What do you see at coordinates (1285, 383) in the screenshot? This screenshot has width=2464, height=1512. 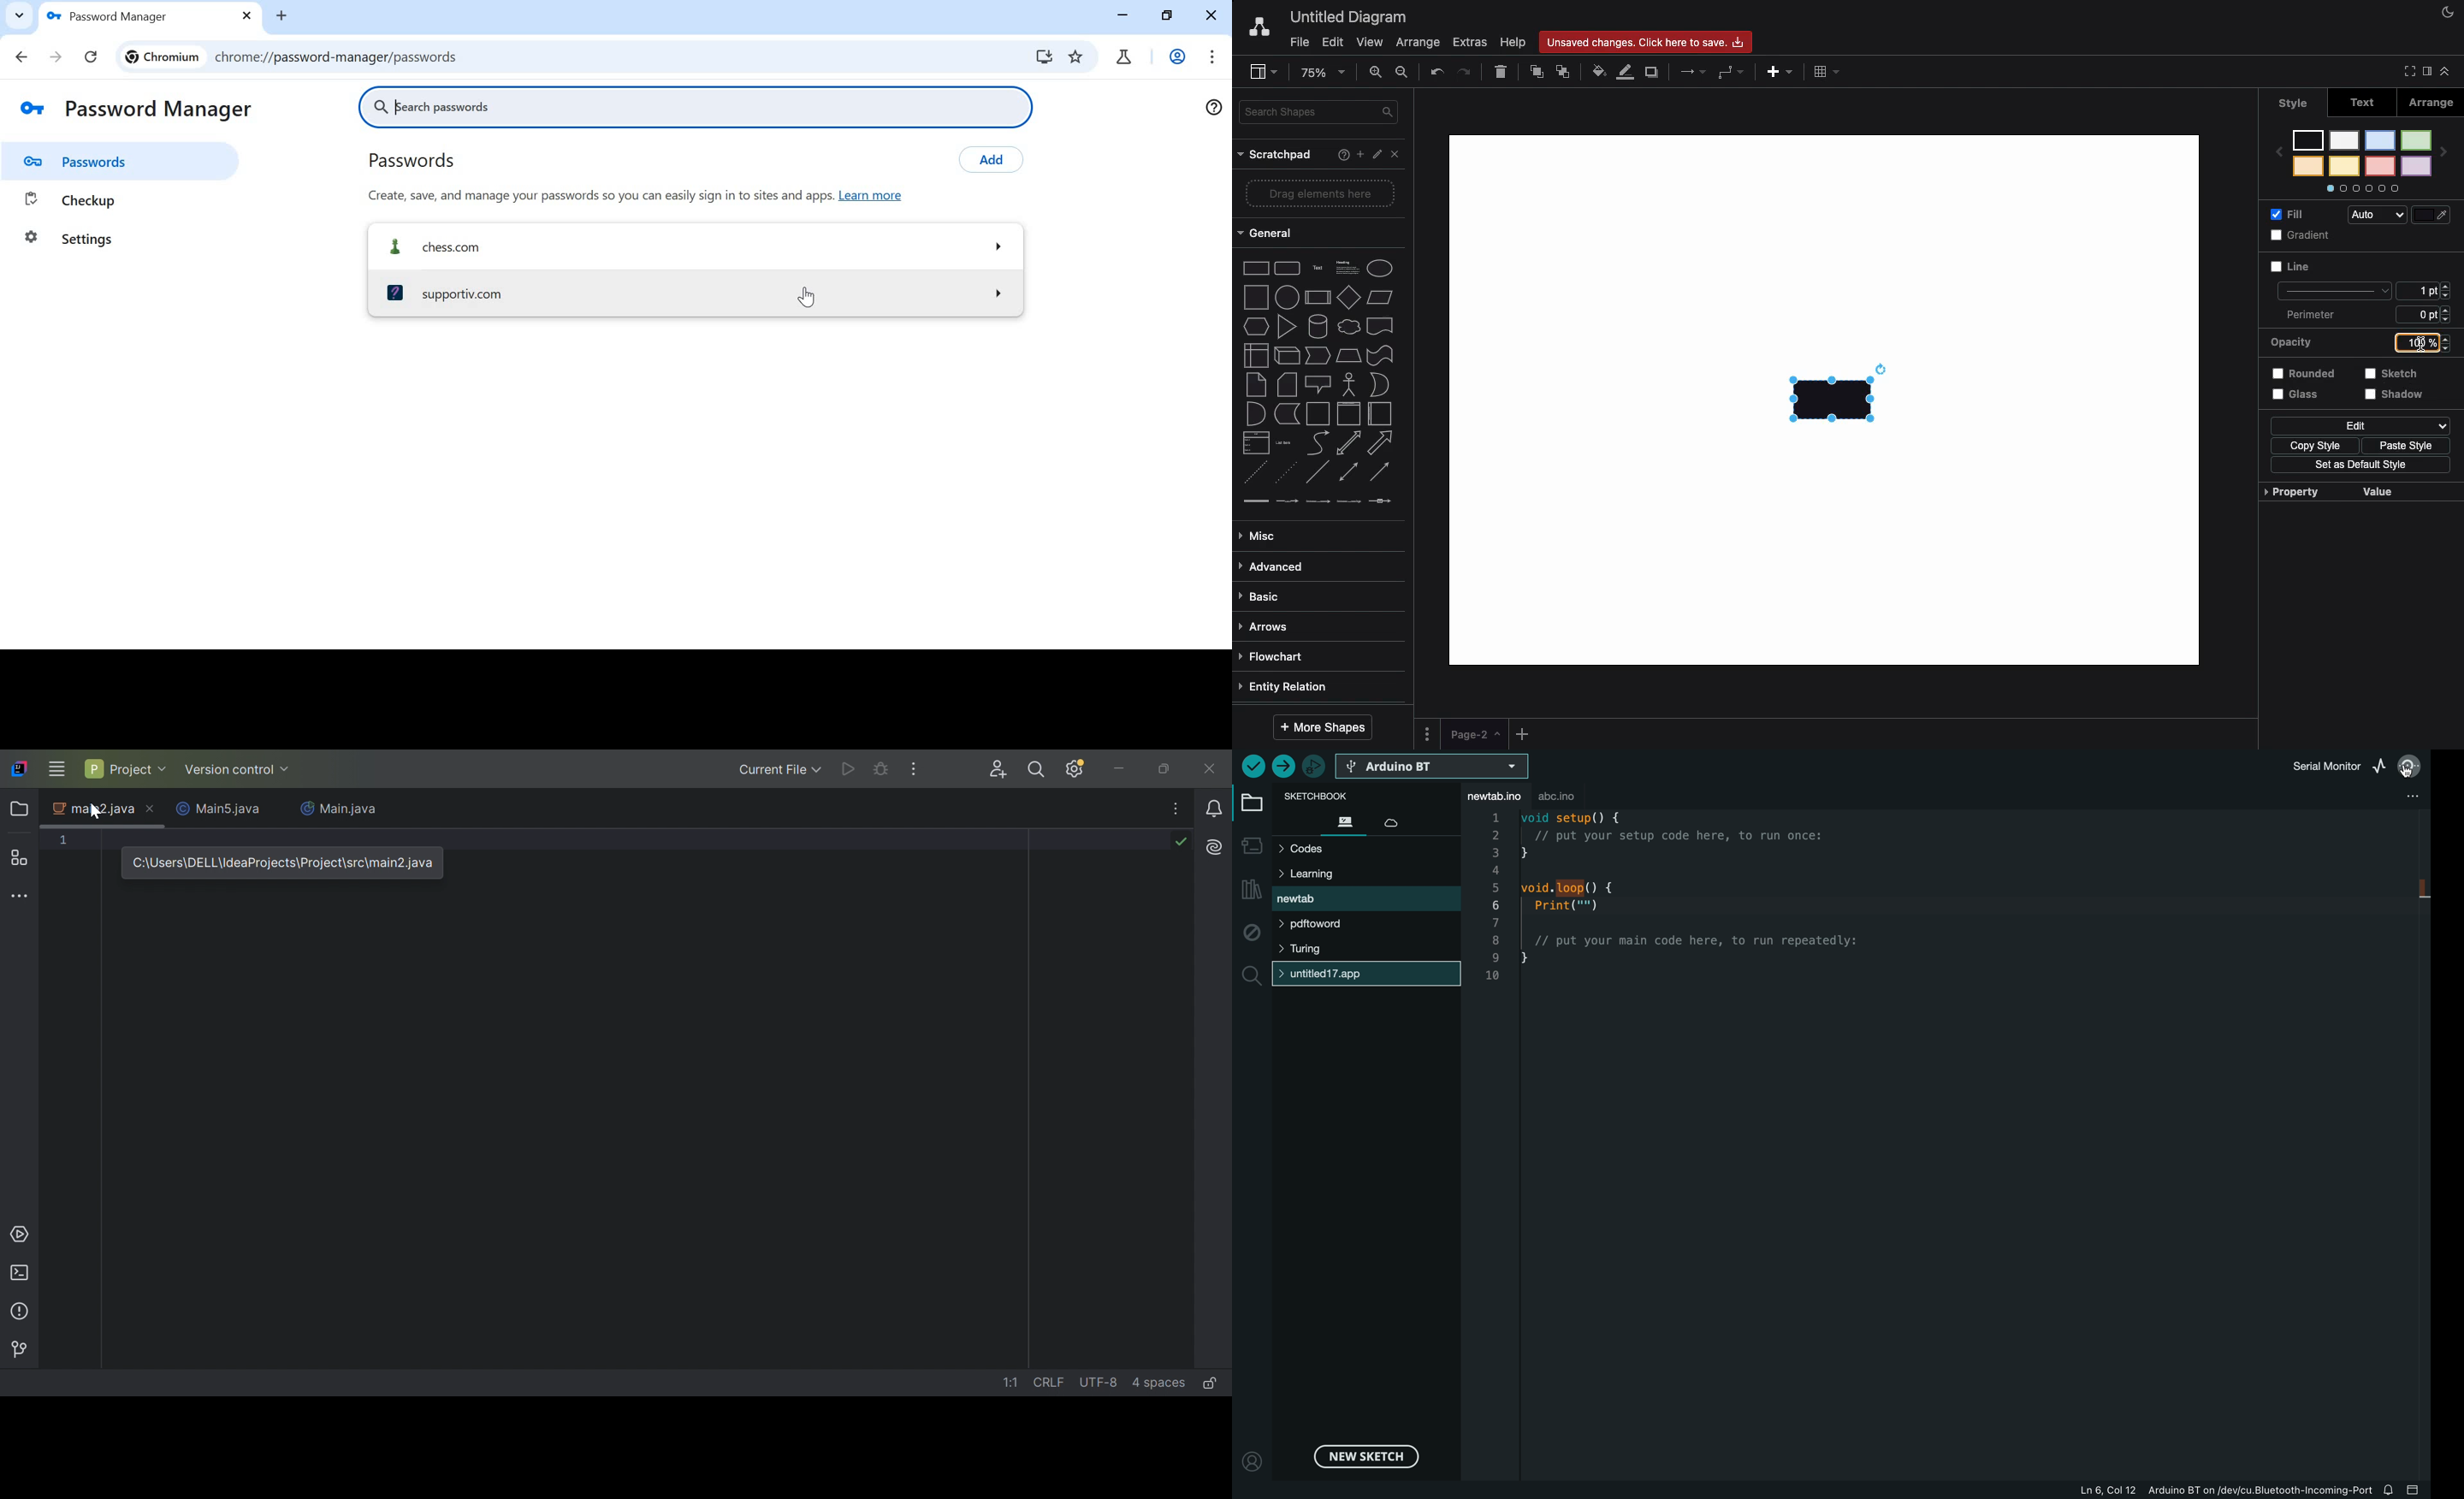 I see `card` at bounding box center [1285, 383].